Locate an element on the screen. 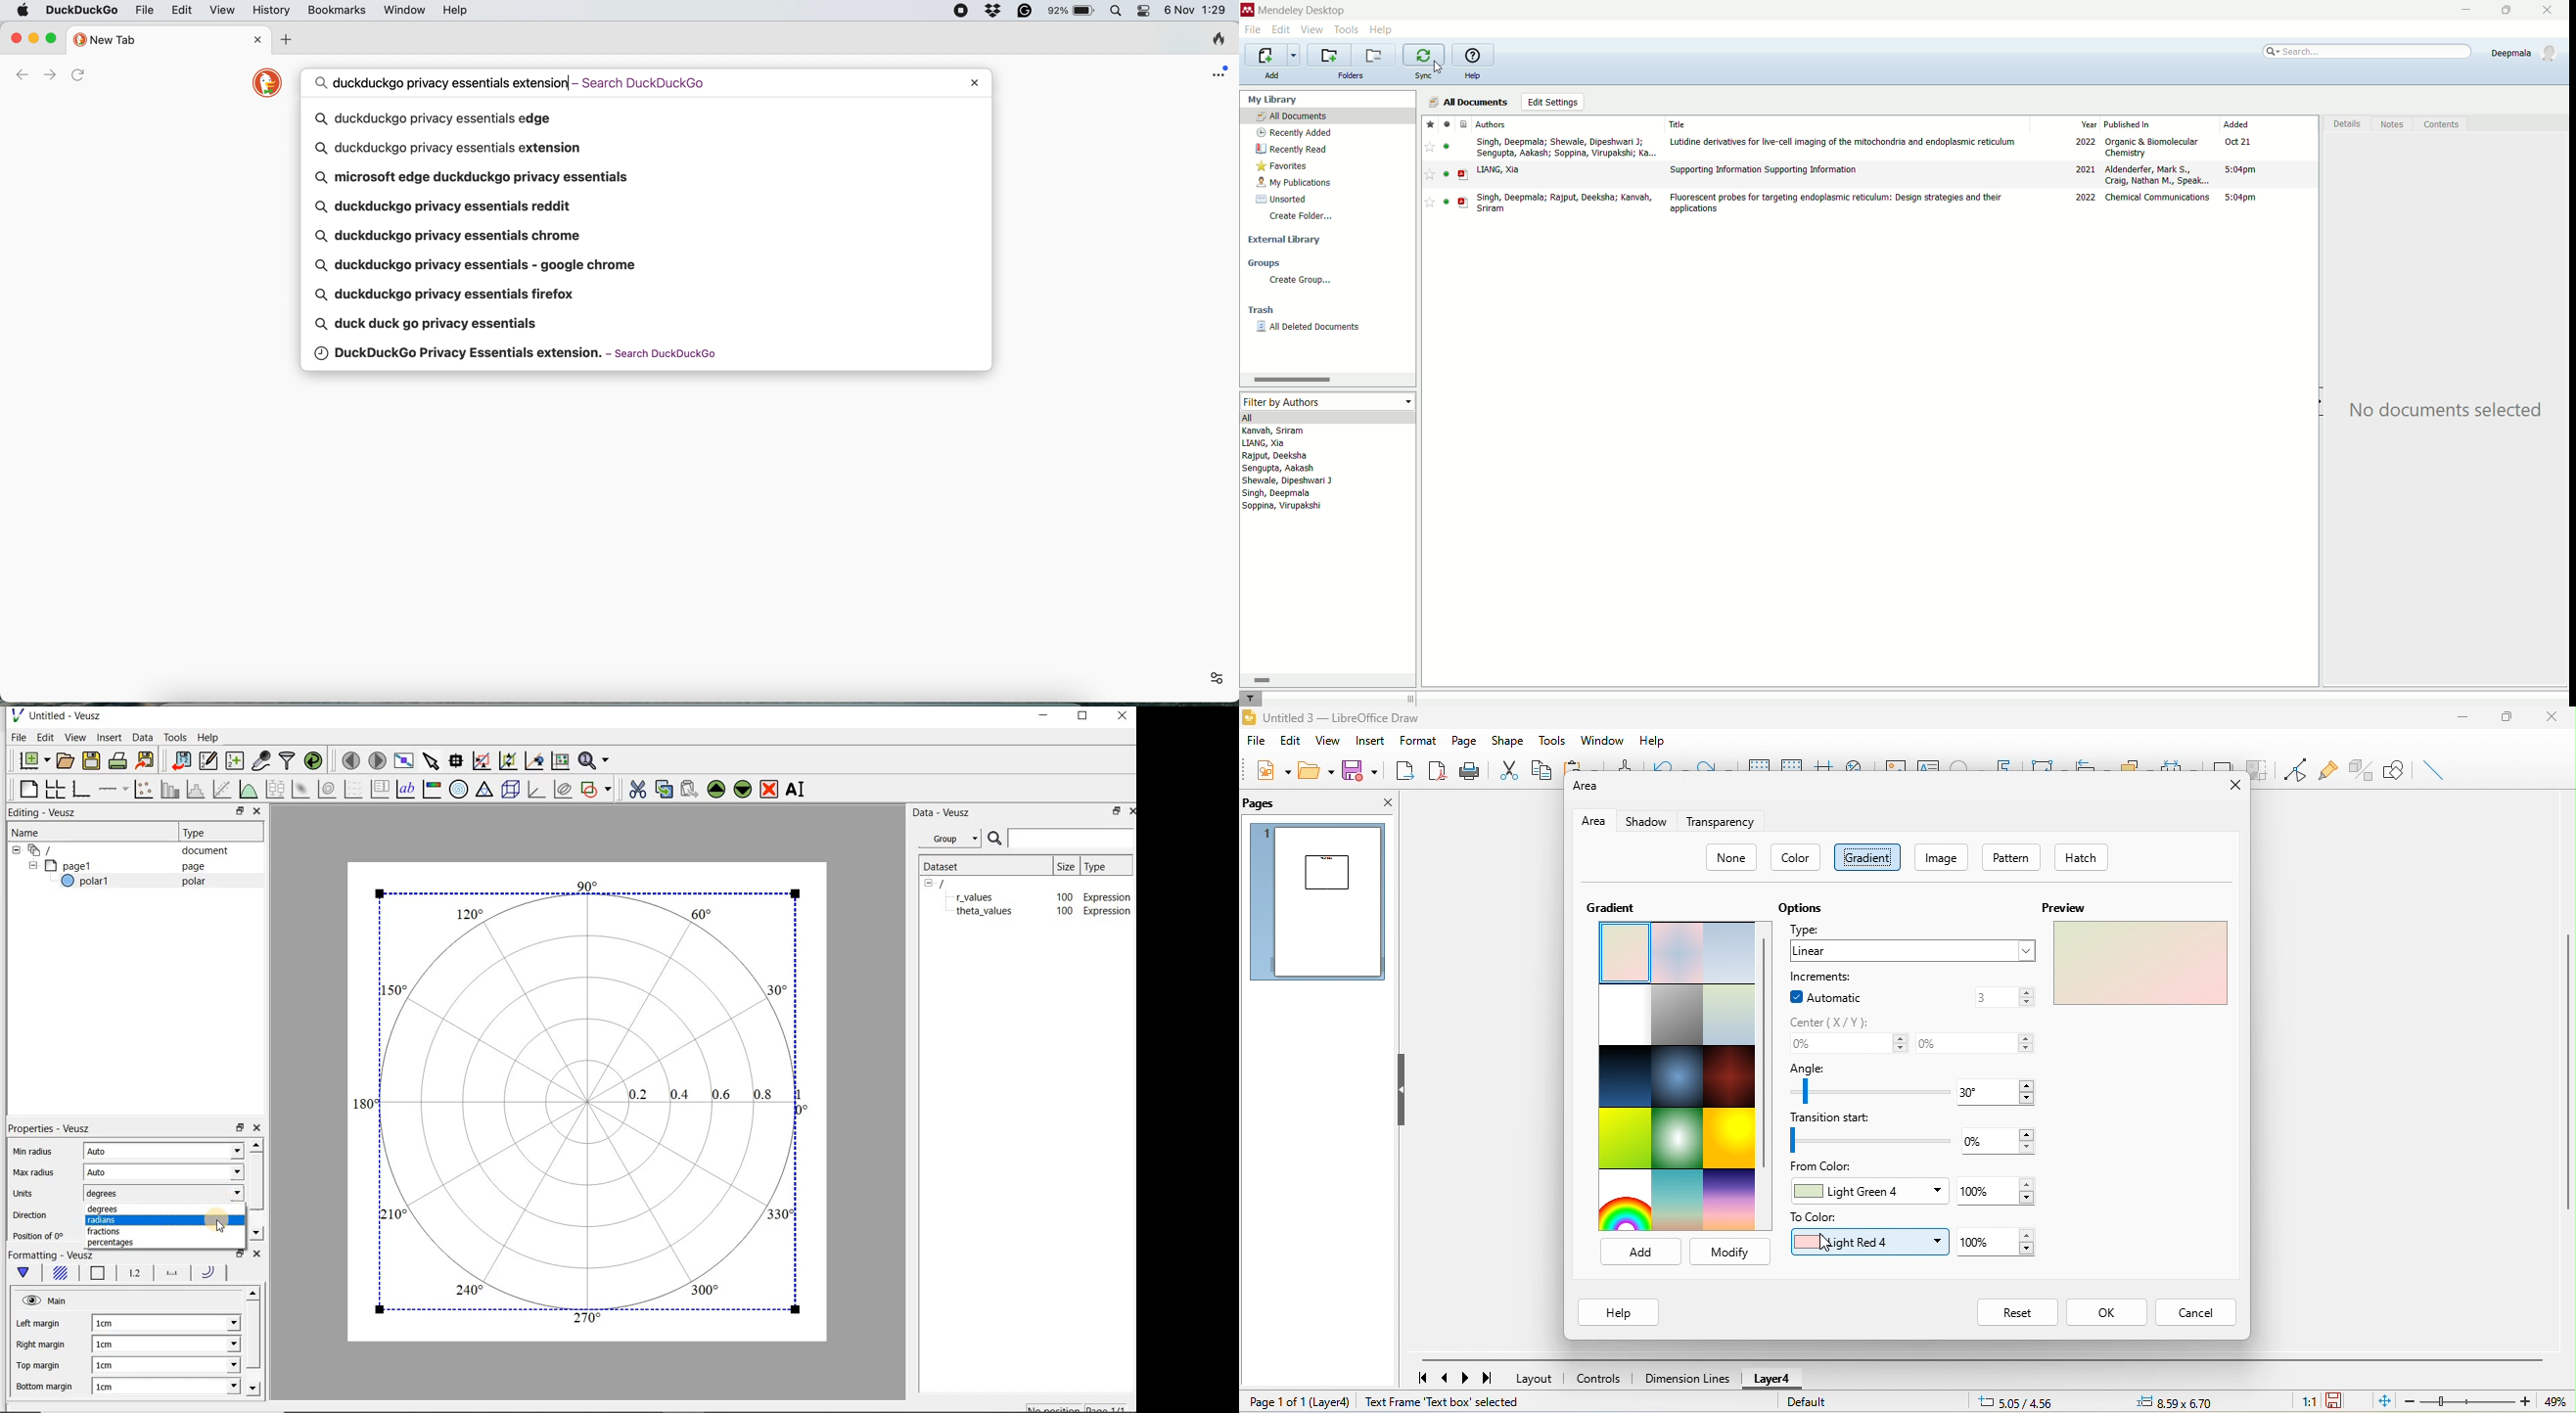 This screenshot has height=1428, width=2576. vertical scroll bar is located at coordinates (1768, 1058).